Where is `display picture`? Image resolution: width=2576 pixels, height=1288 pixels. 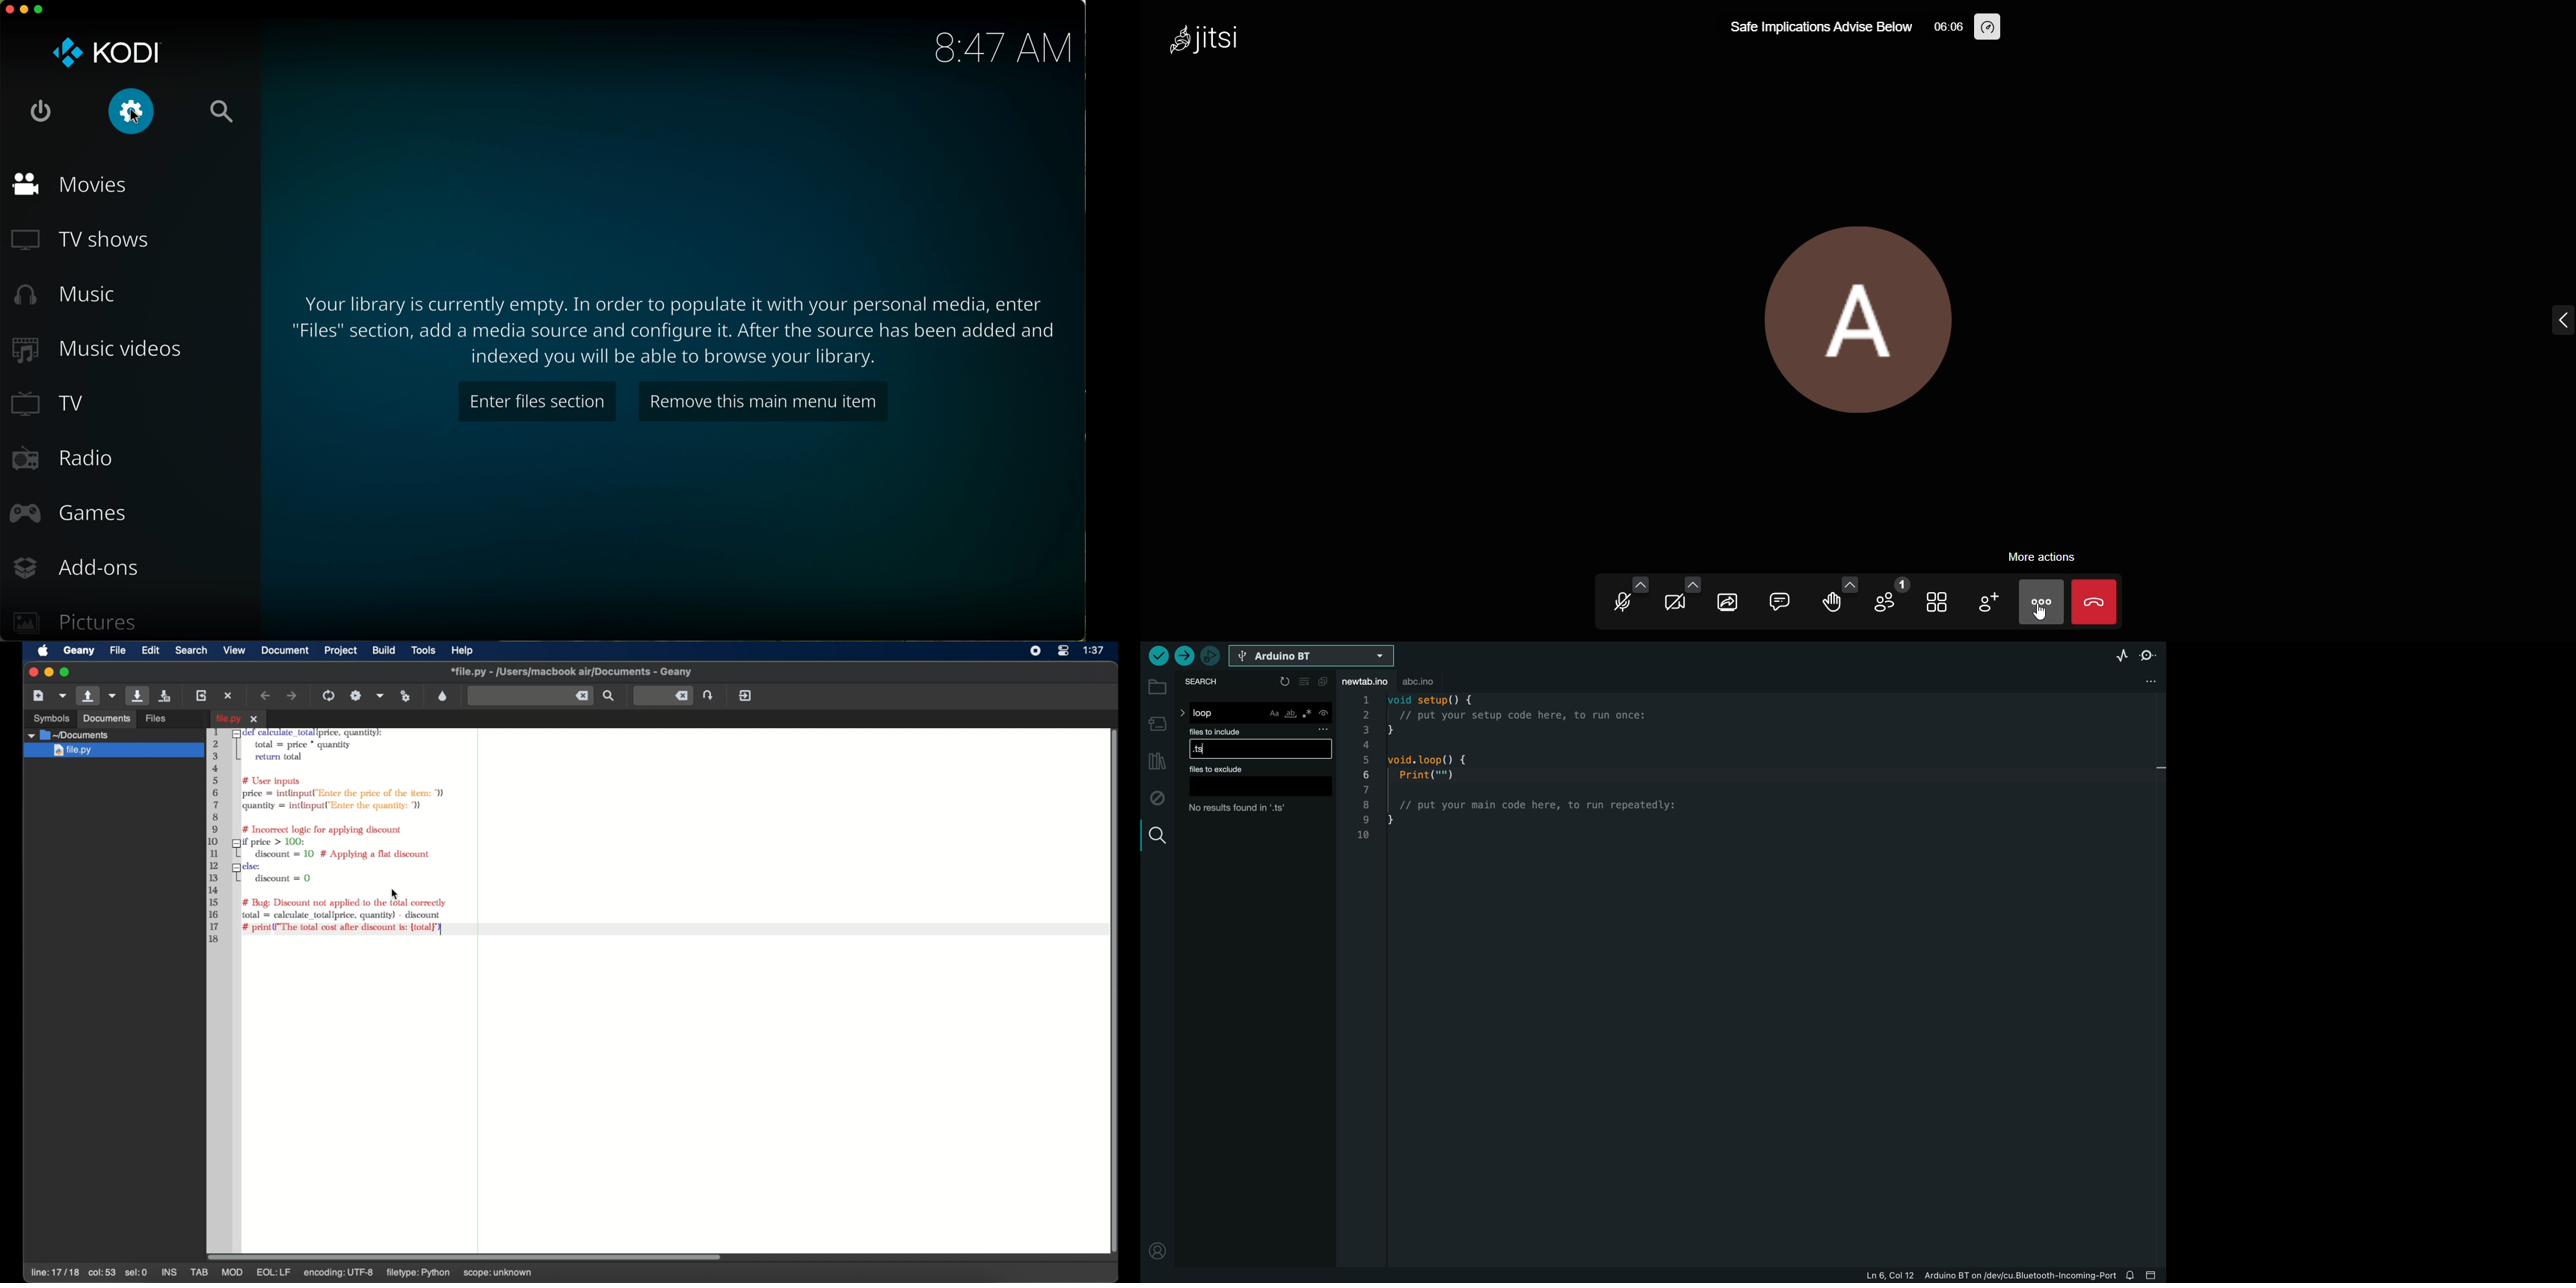 display picture is located at coordinates (1857, 319).